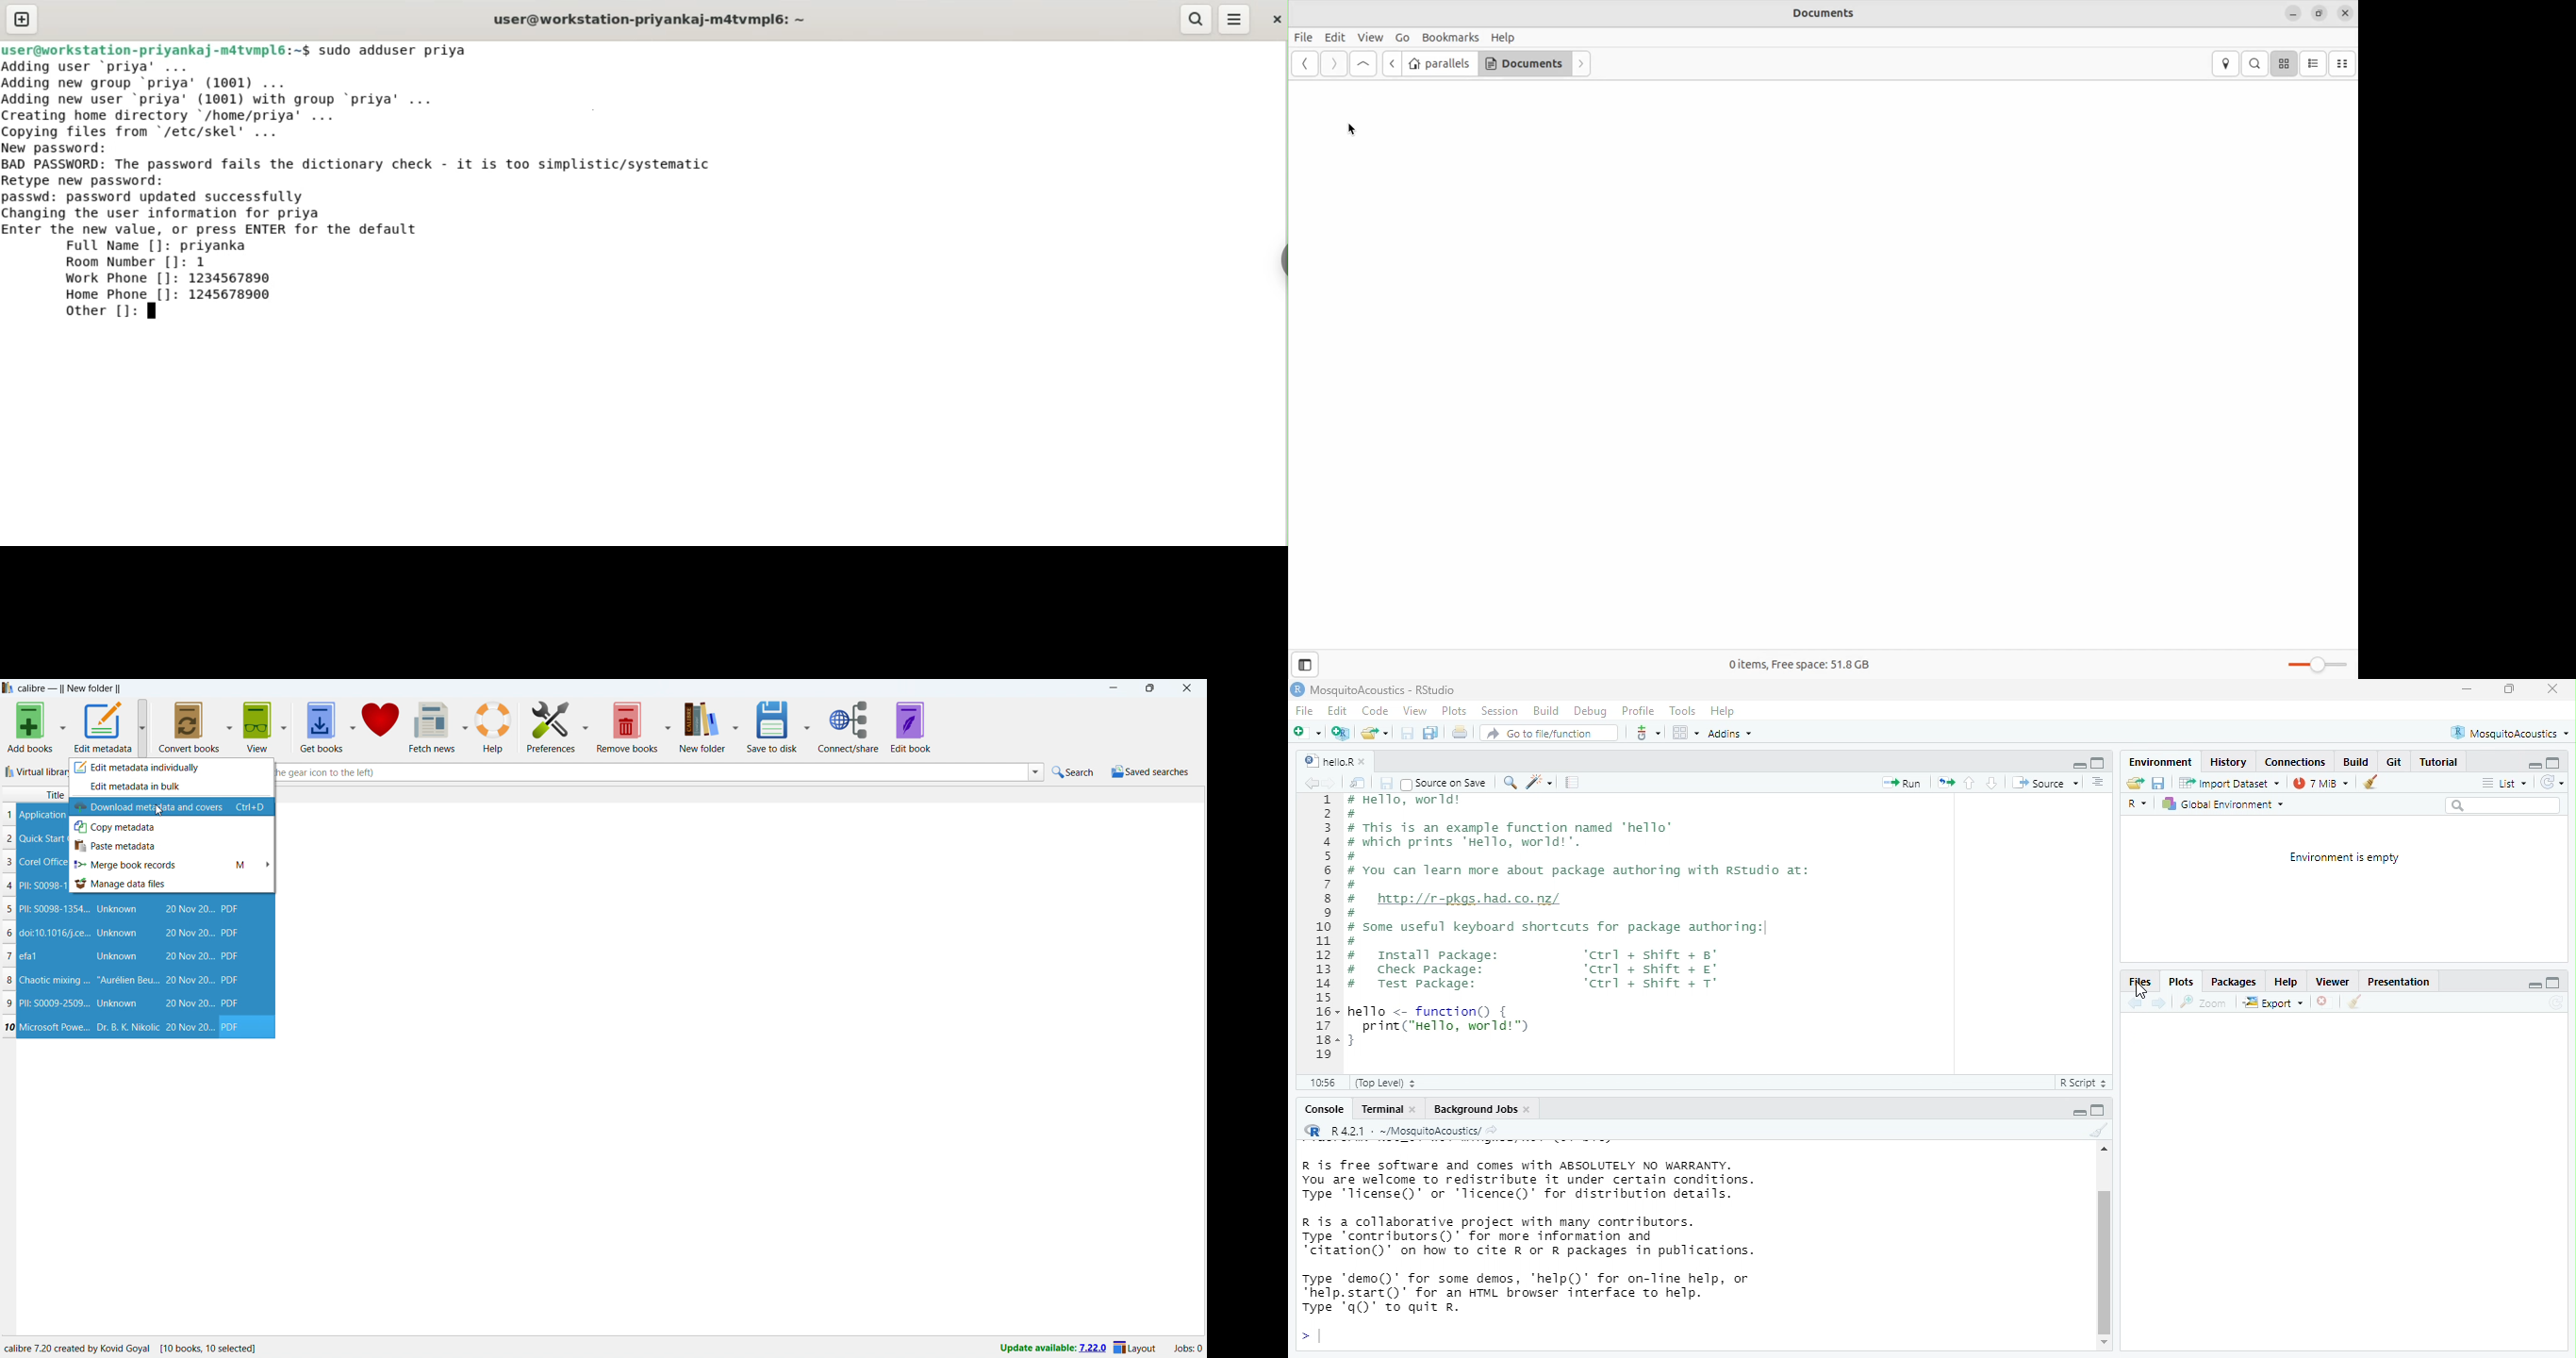 The image size is (2576, 1372). What do you see at coordinates (1548, 734) in the screenshot?
I see ` Go to file/function` at bounding box center [1548, 734].